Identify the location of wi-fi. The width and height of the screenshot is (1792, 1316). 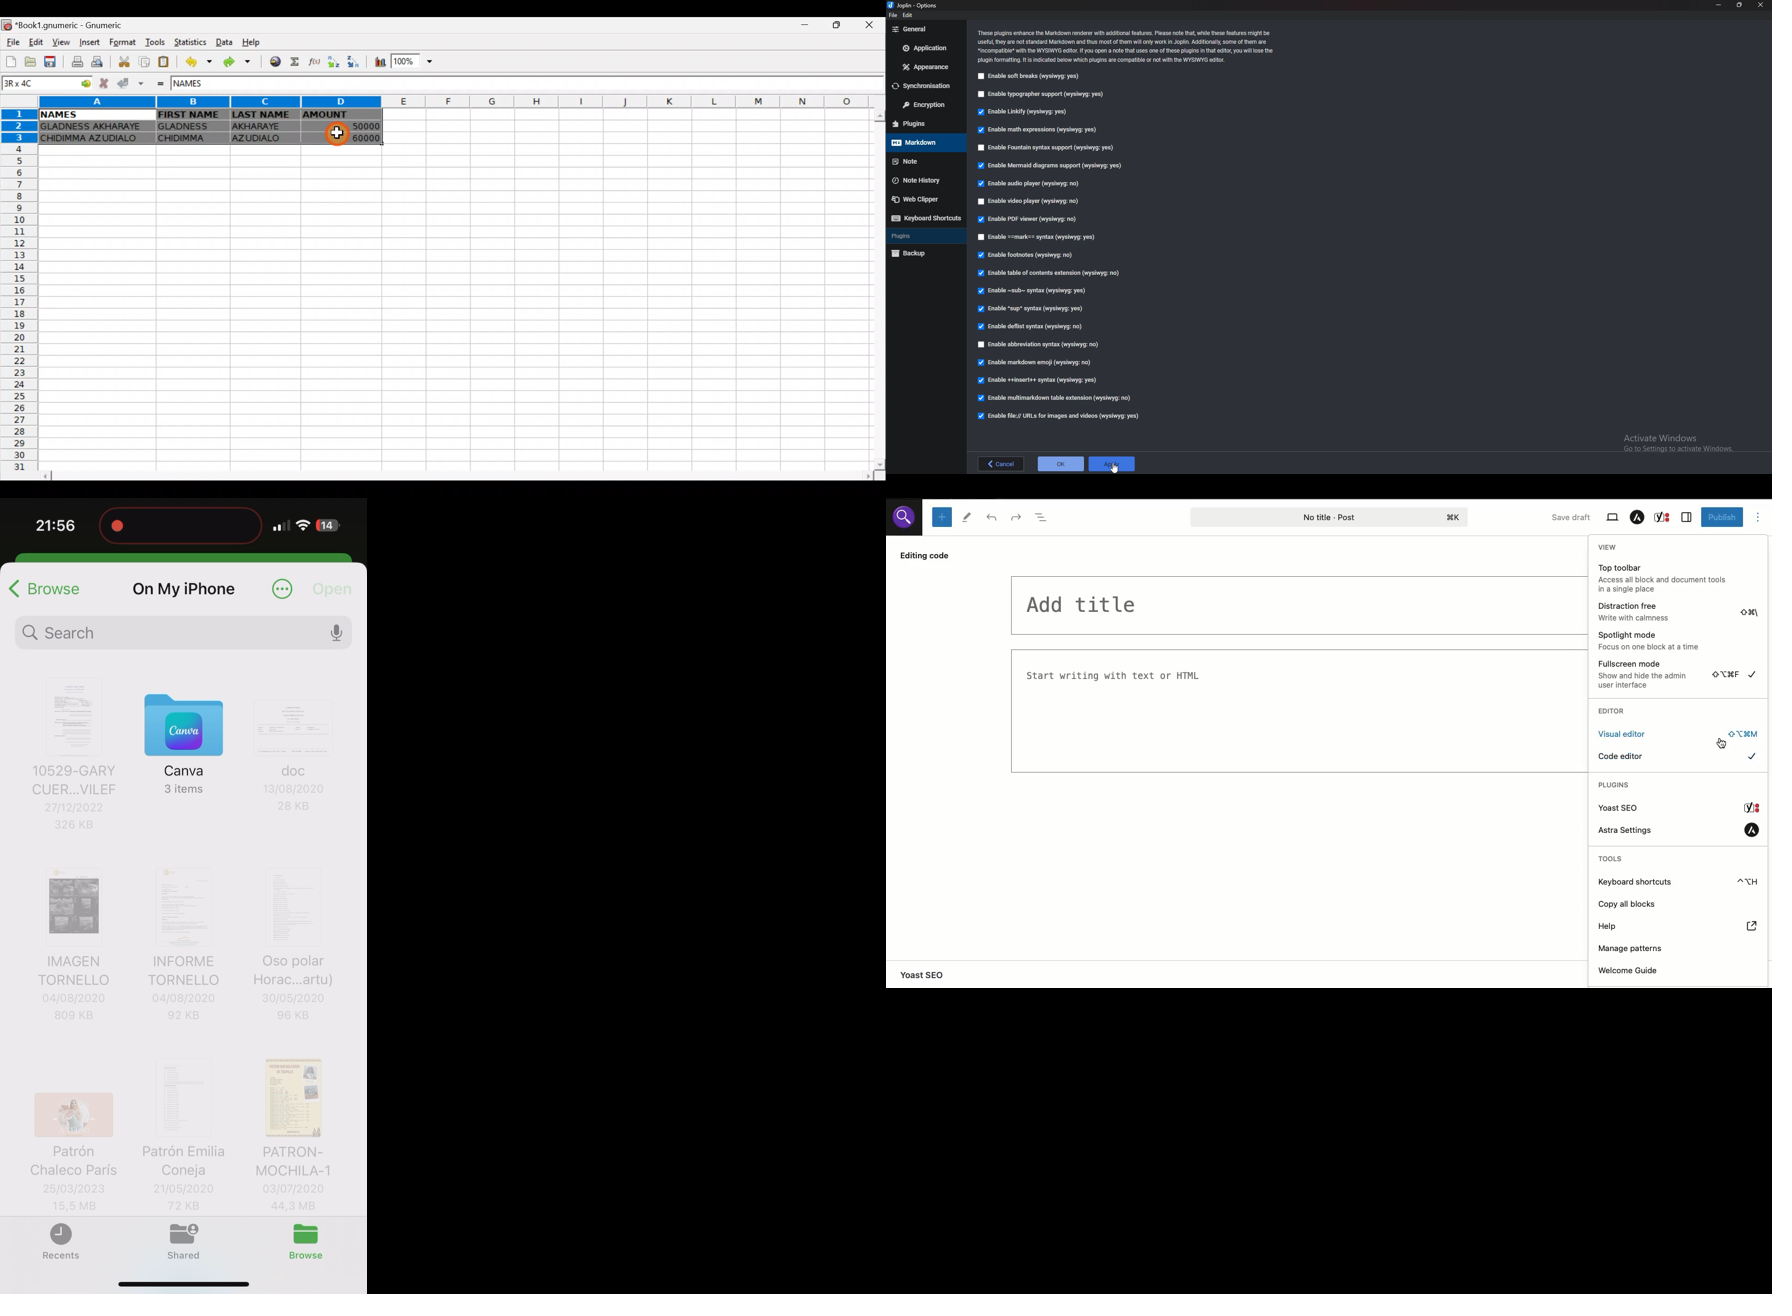
(304, 529).